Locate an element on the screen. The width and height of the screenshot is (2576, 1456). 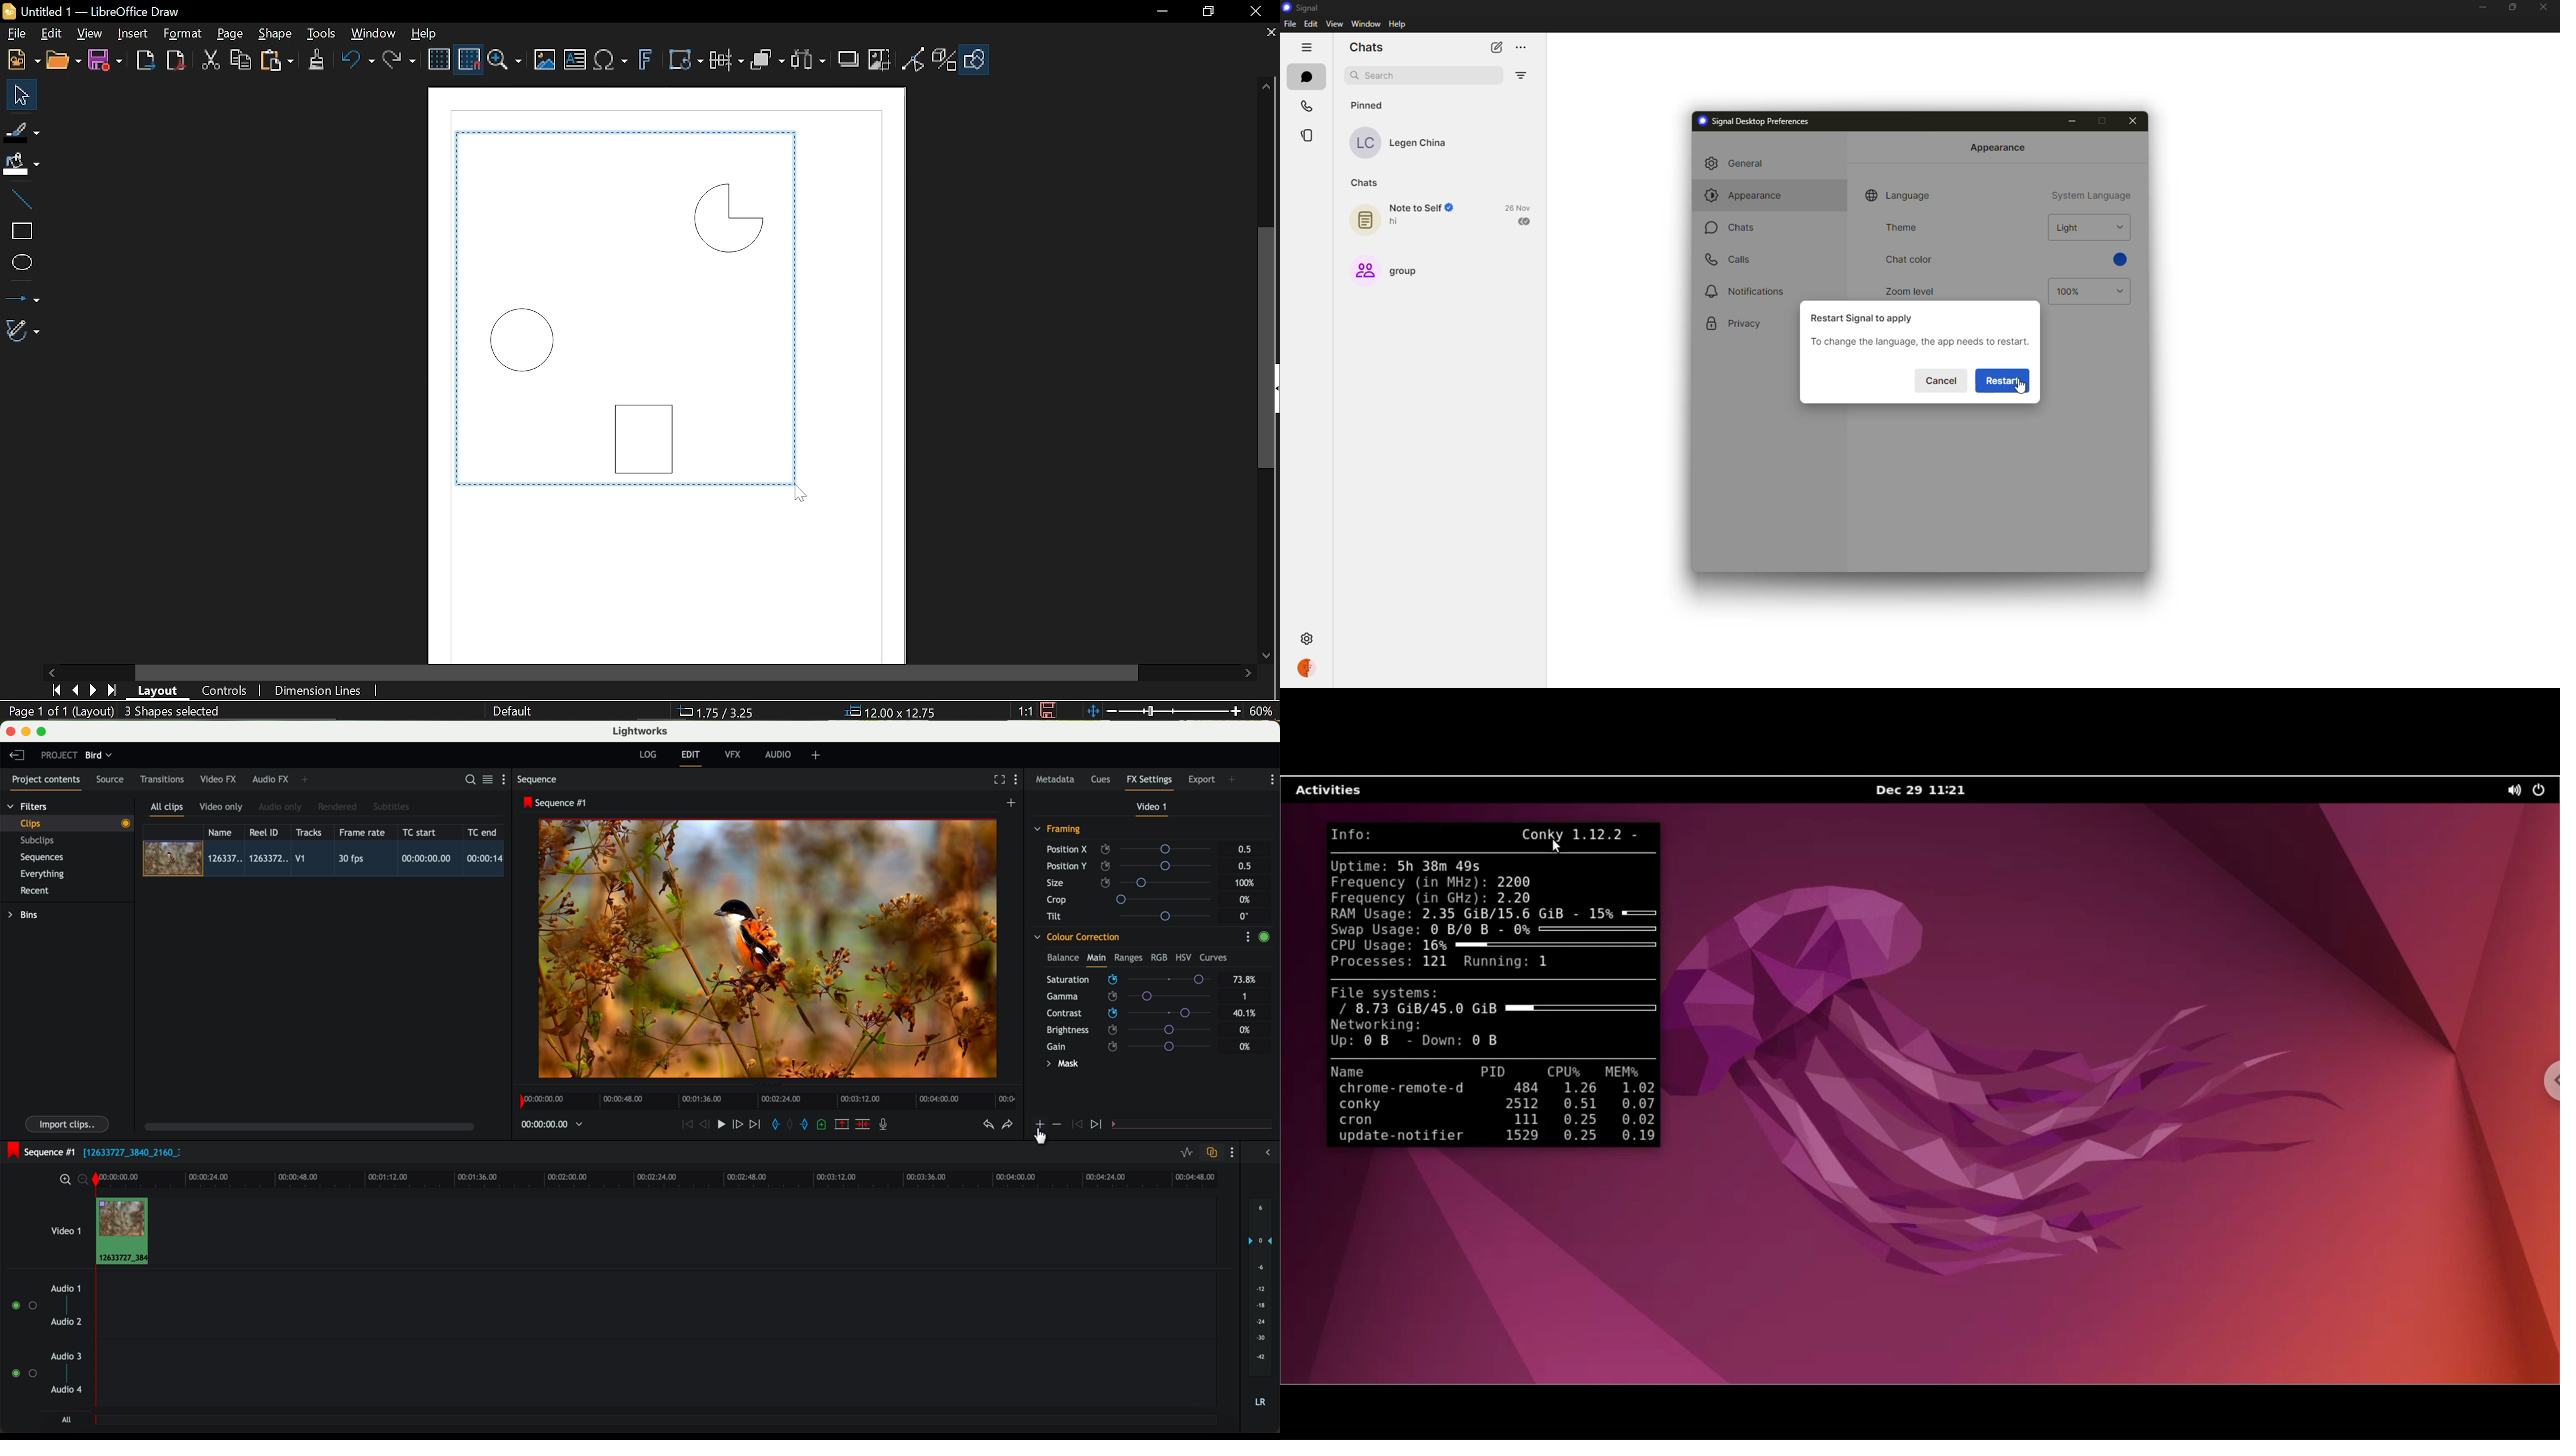
Line around selected objects is located at coordinates (800, 304).